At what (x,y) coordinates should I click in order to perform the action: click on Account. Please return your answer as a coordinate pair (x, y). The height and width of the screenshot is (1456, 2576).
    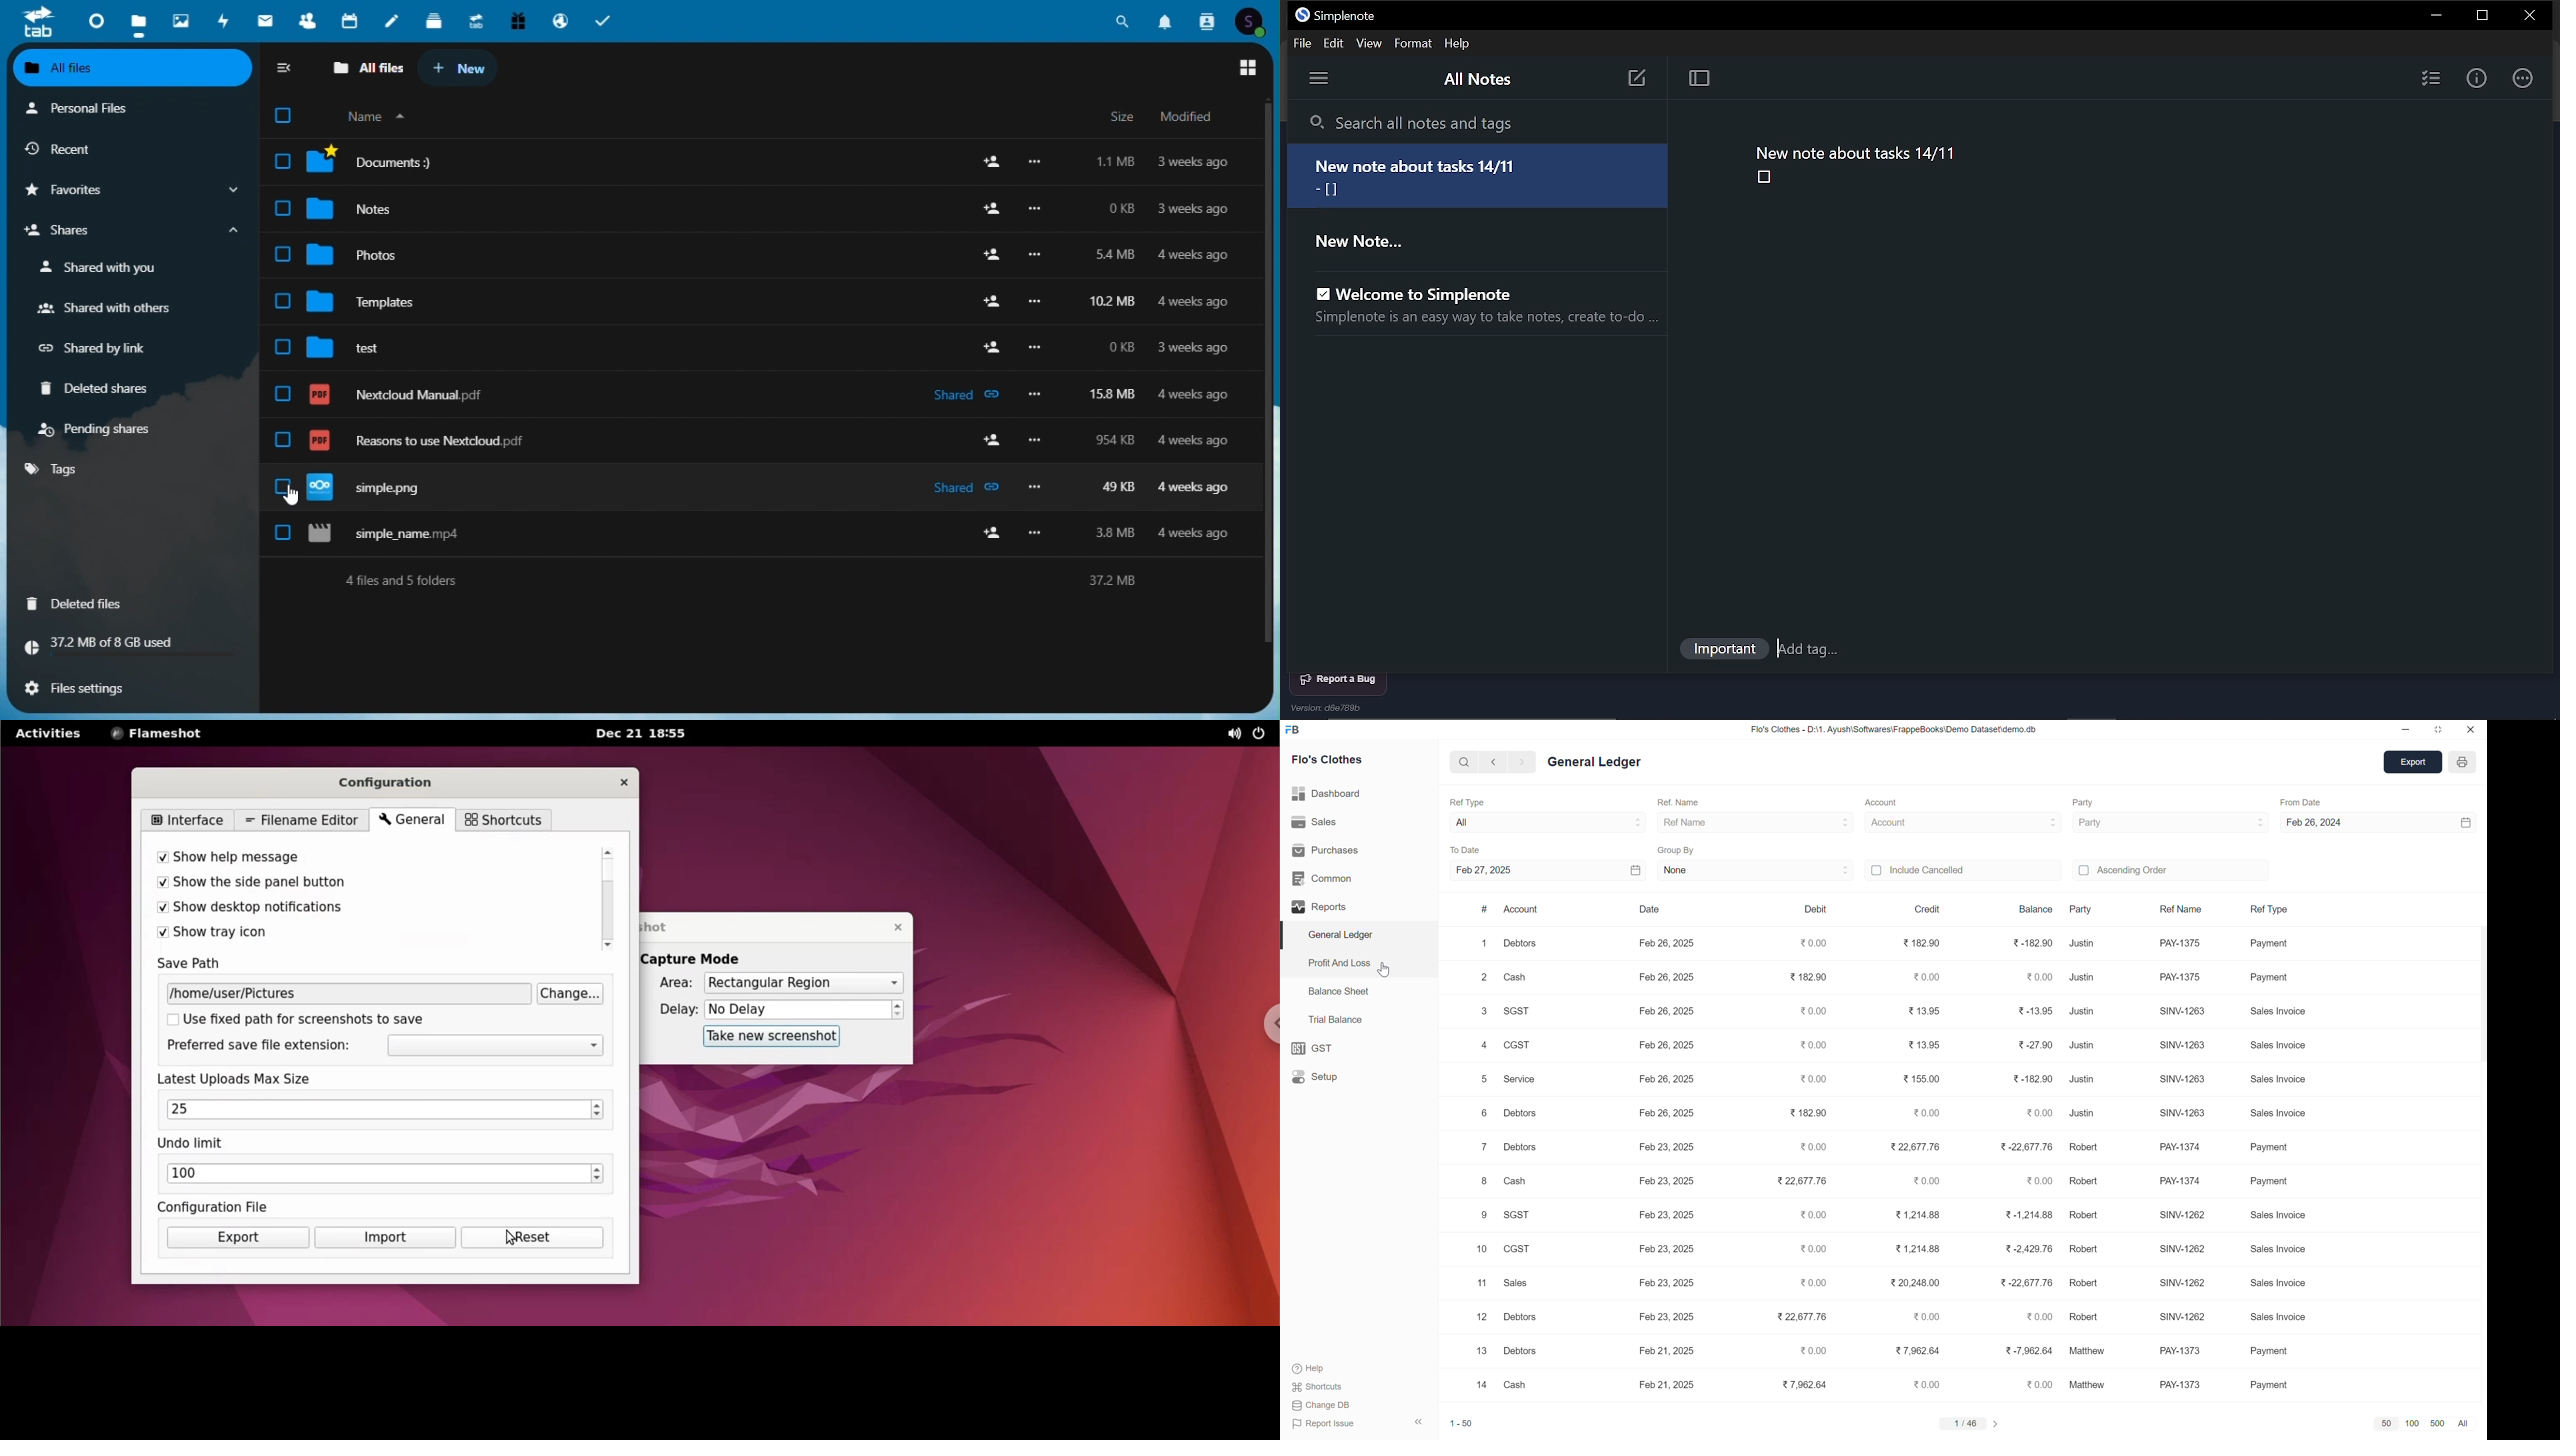
    Looking at the image, I should click on (1898, 823).